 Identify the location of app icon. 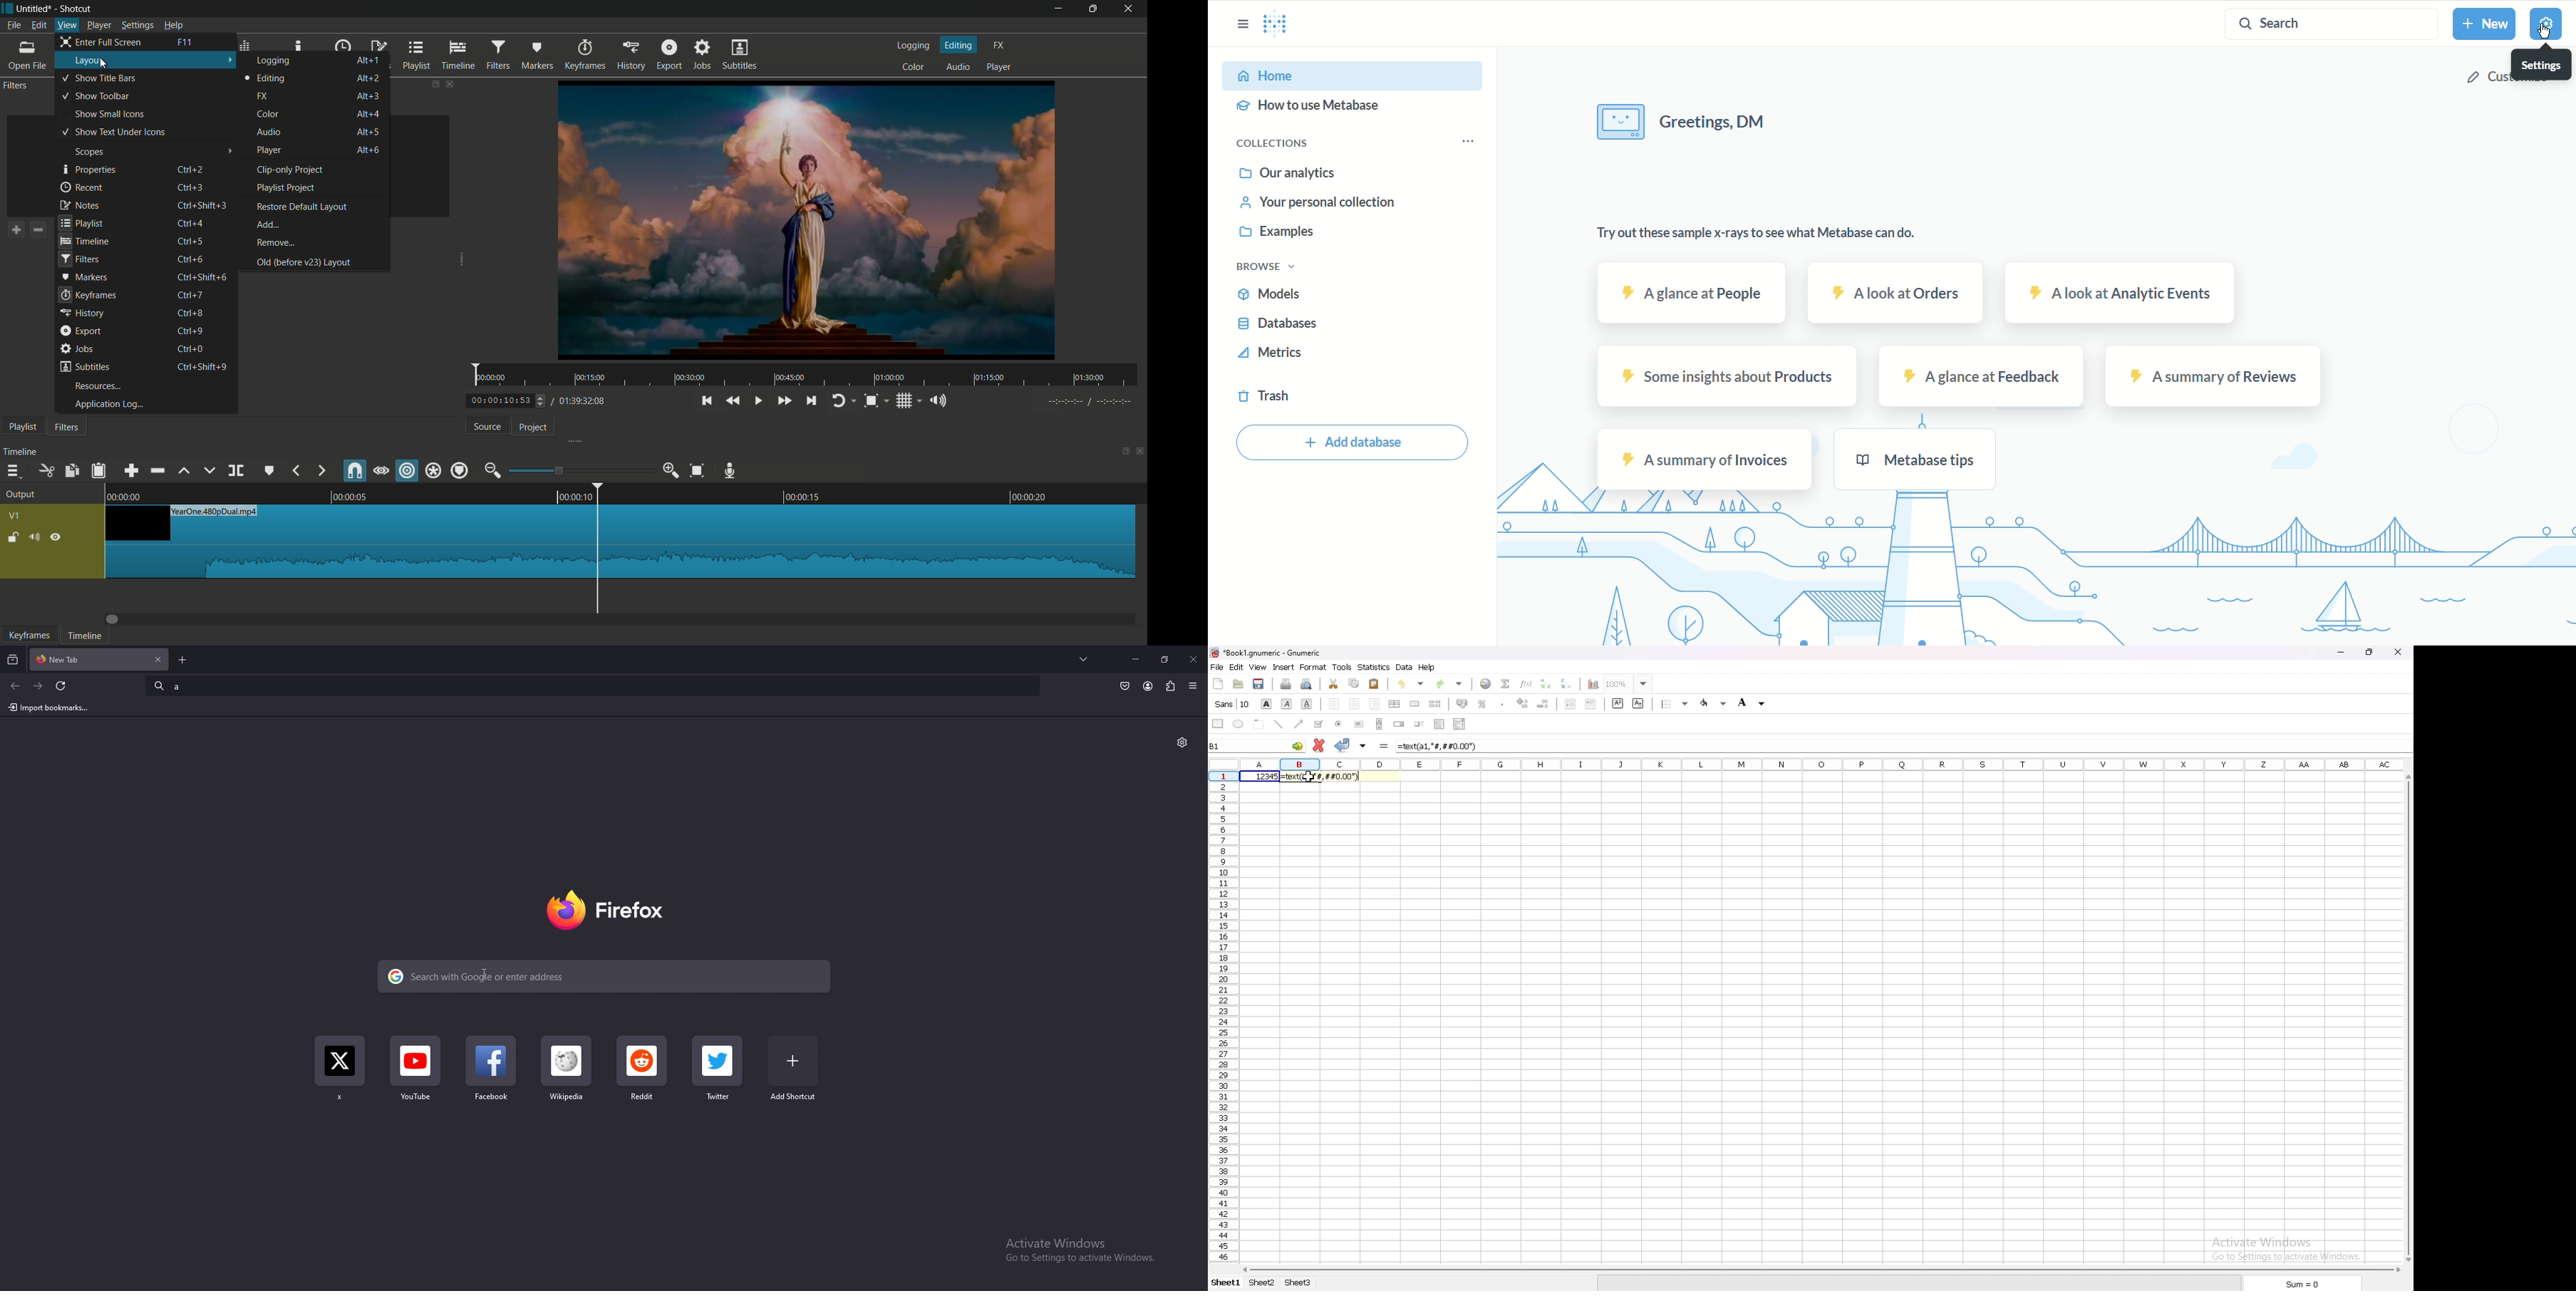
(7, 7).